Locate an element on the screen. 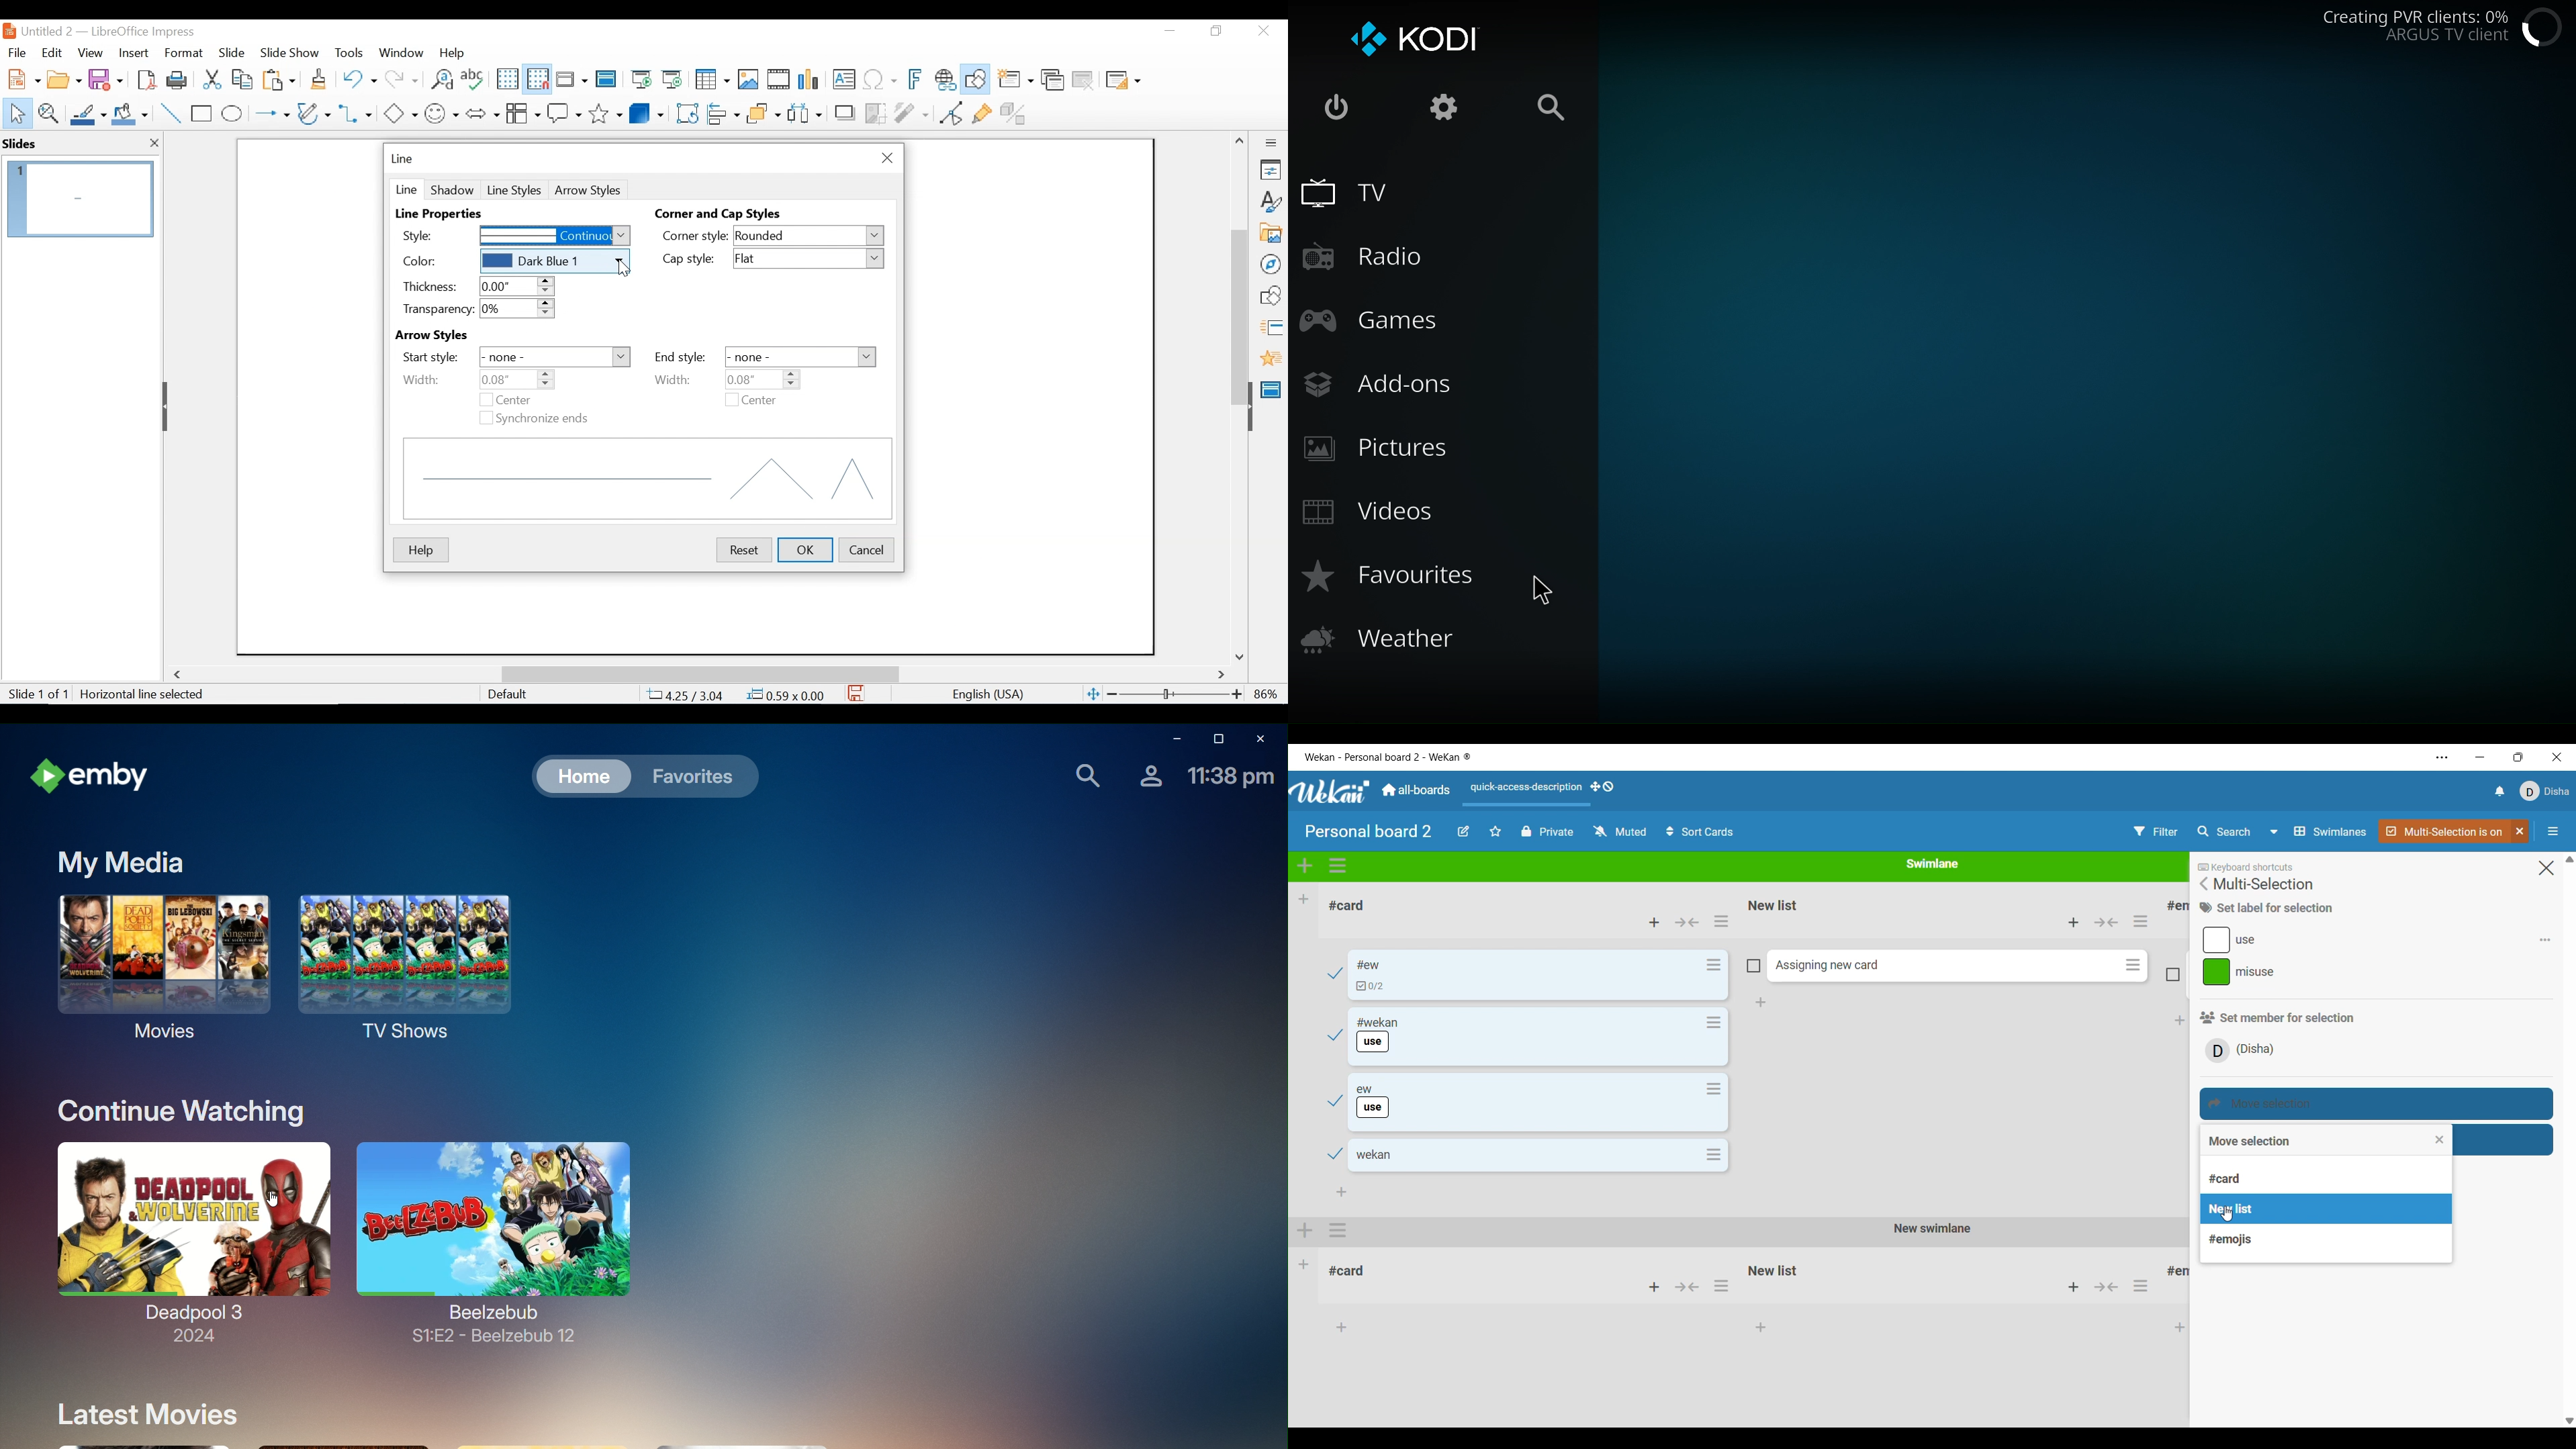 This screenshot has height=1456, width=2576. List actions is located at coordinates (2141, 921).